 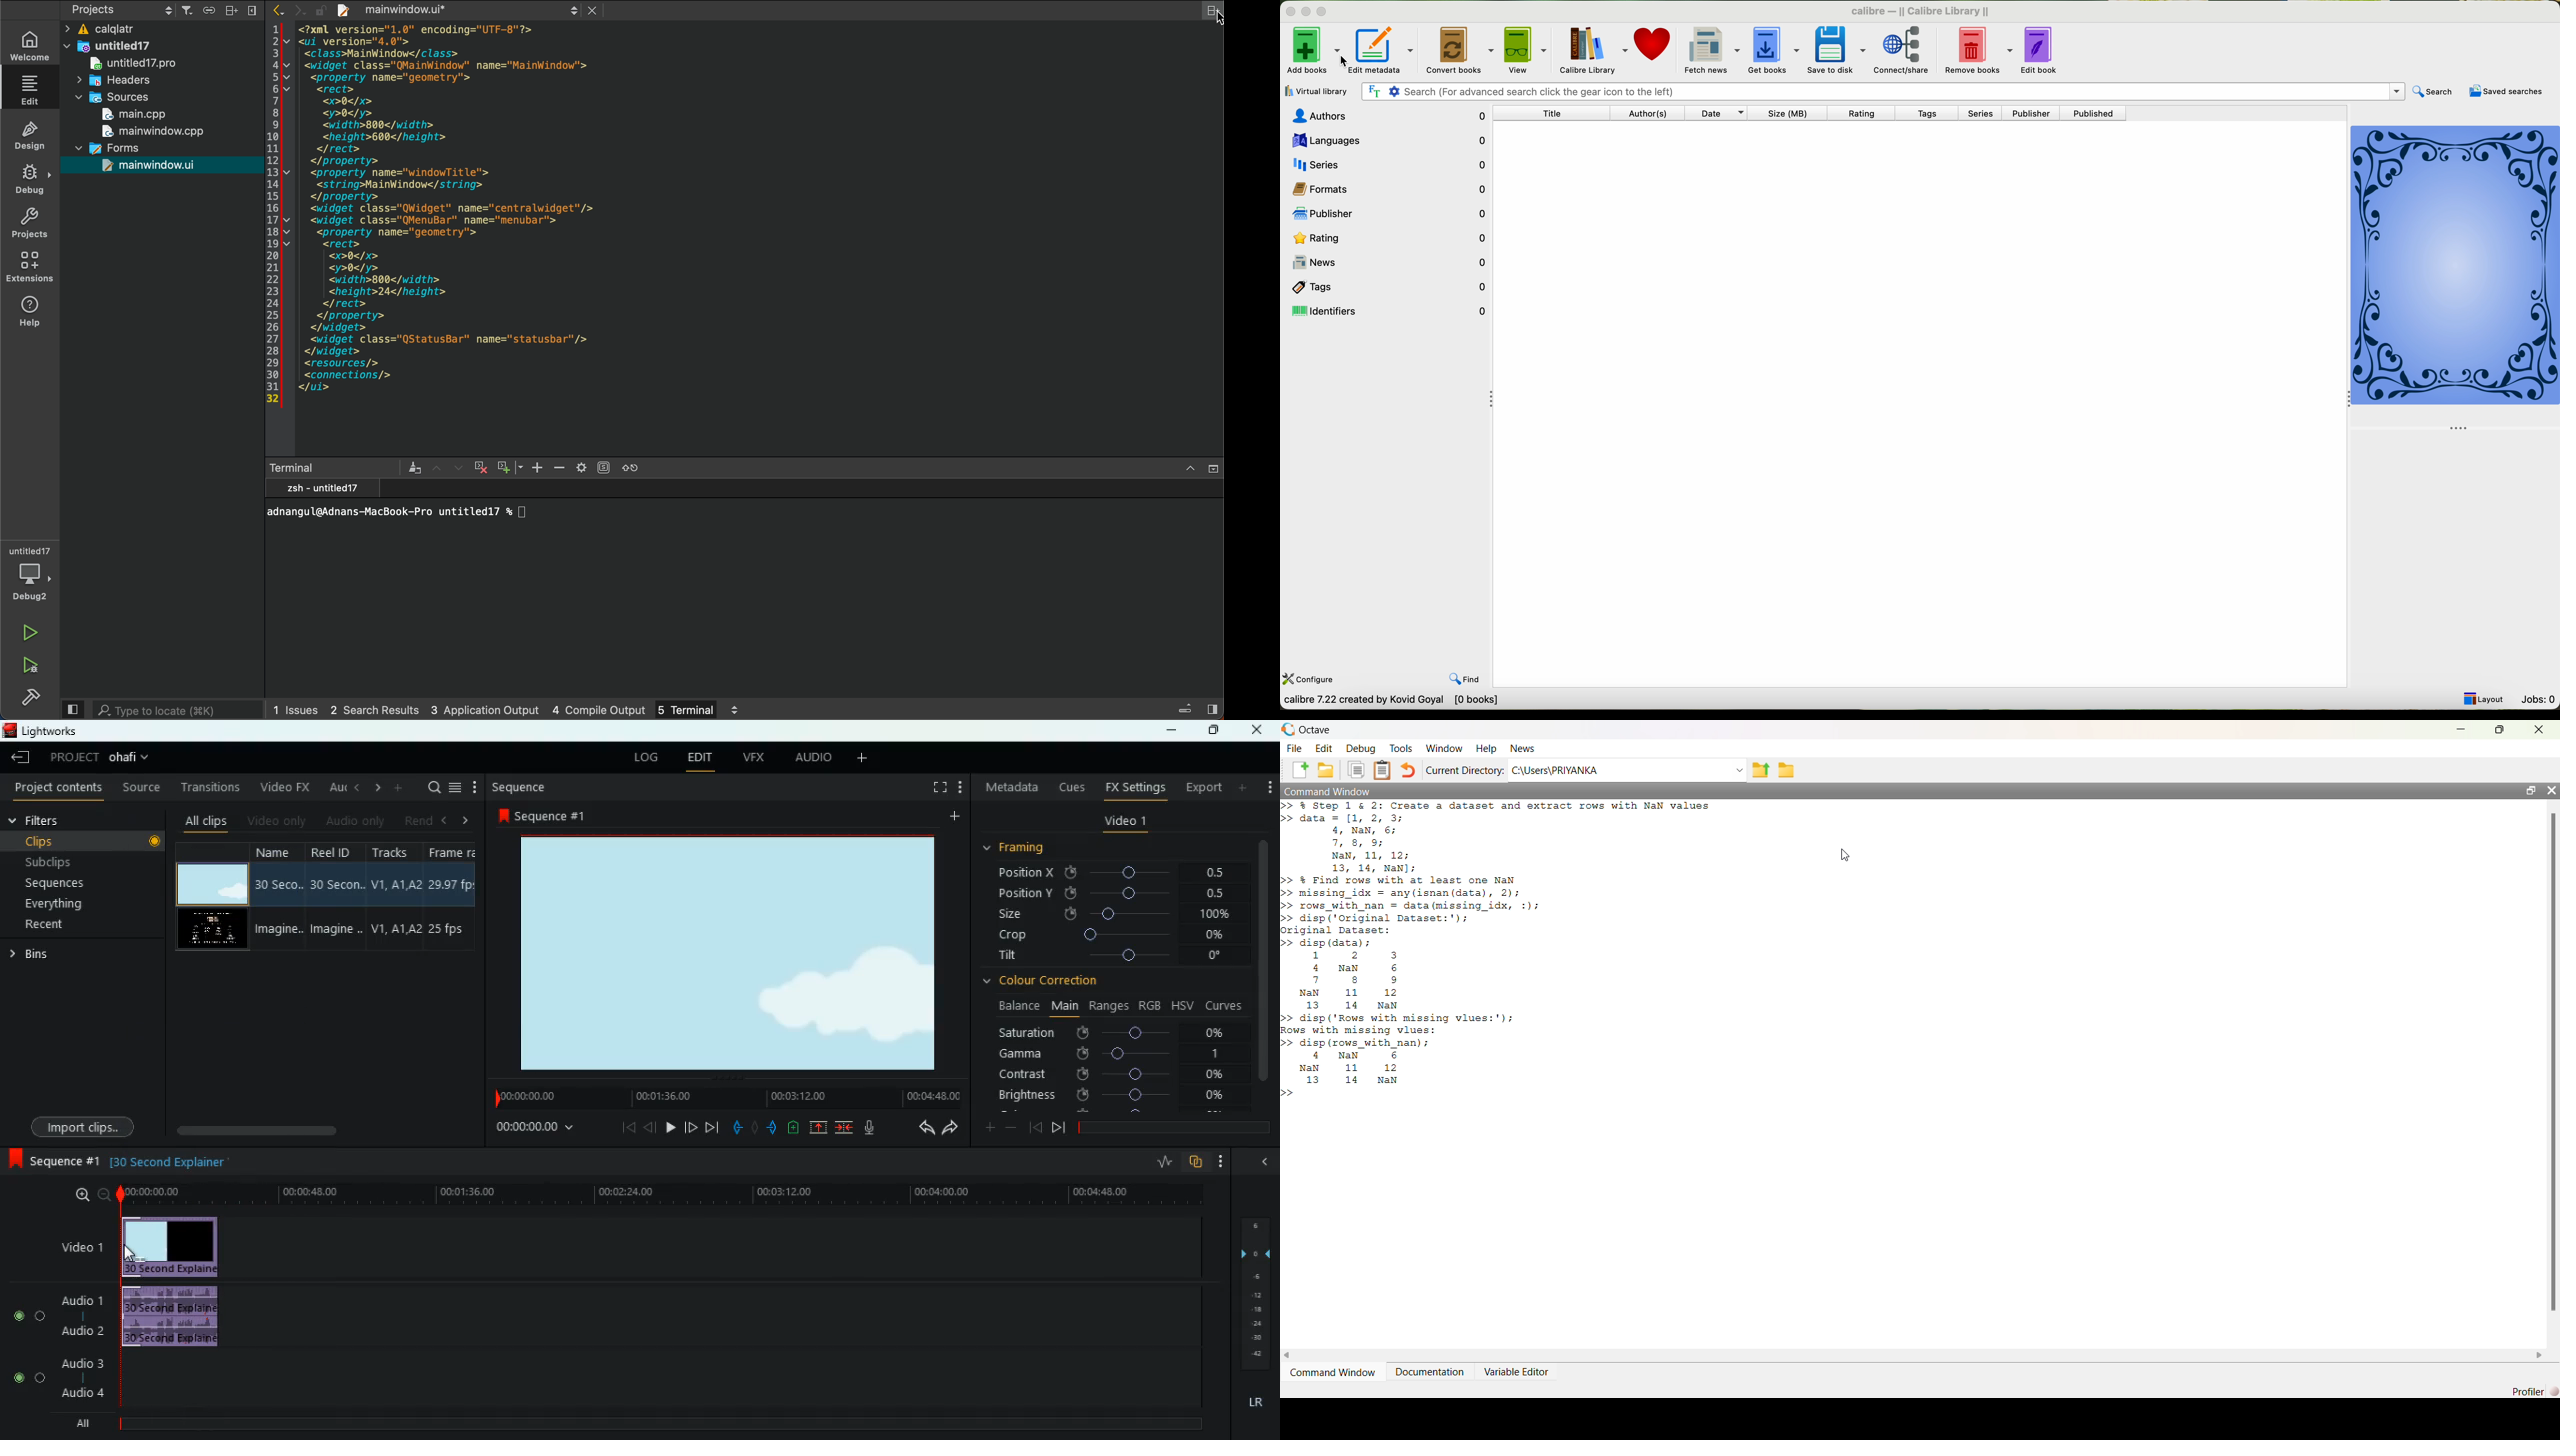 I want to click on clips, so click(x=87, y=841).